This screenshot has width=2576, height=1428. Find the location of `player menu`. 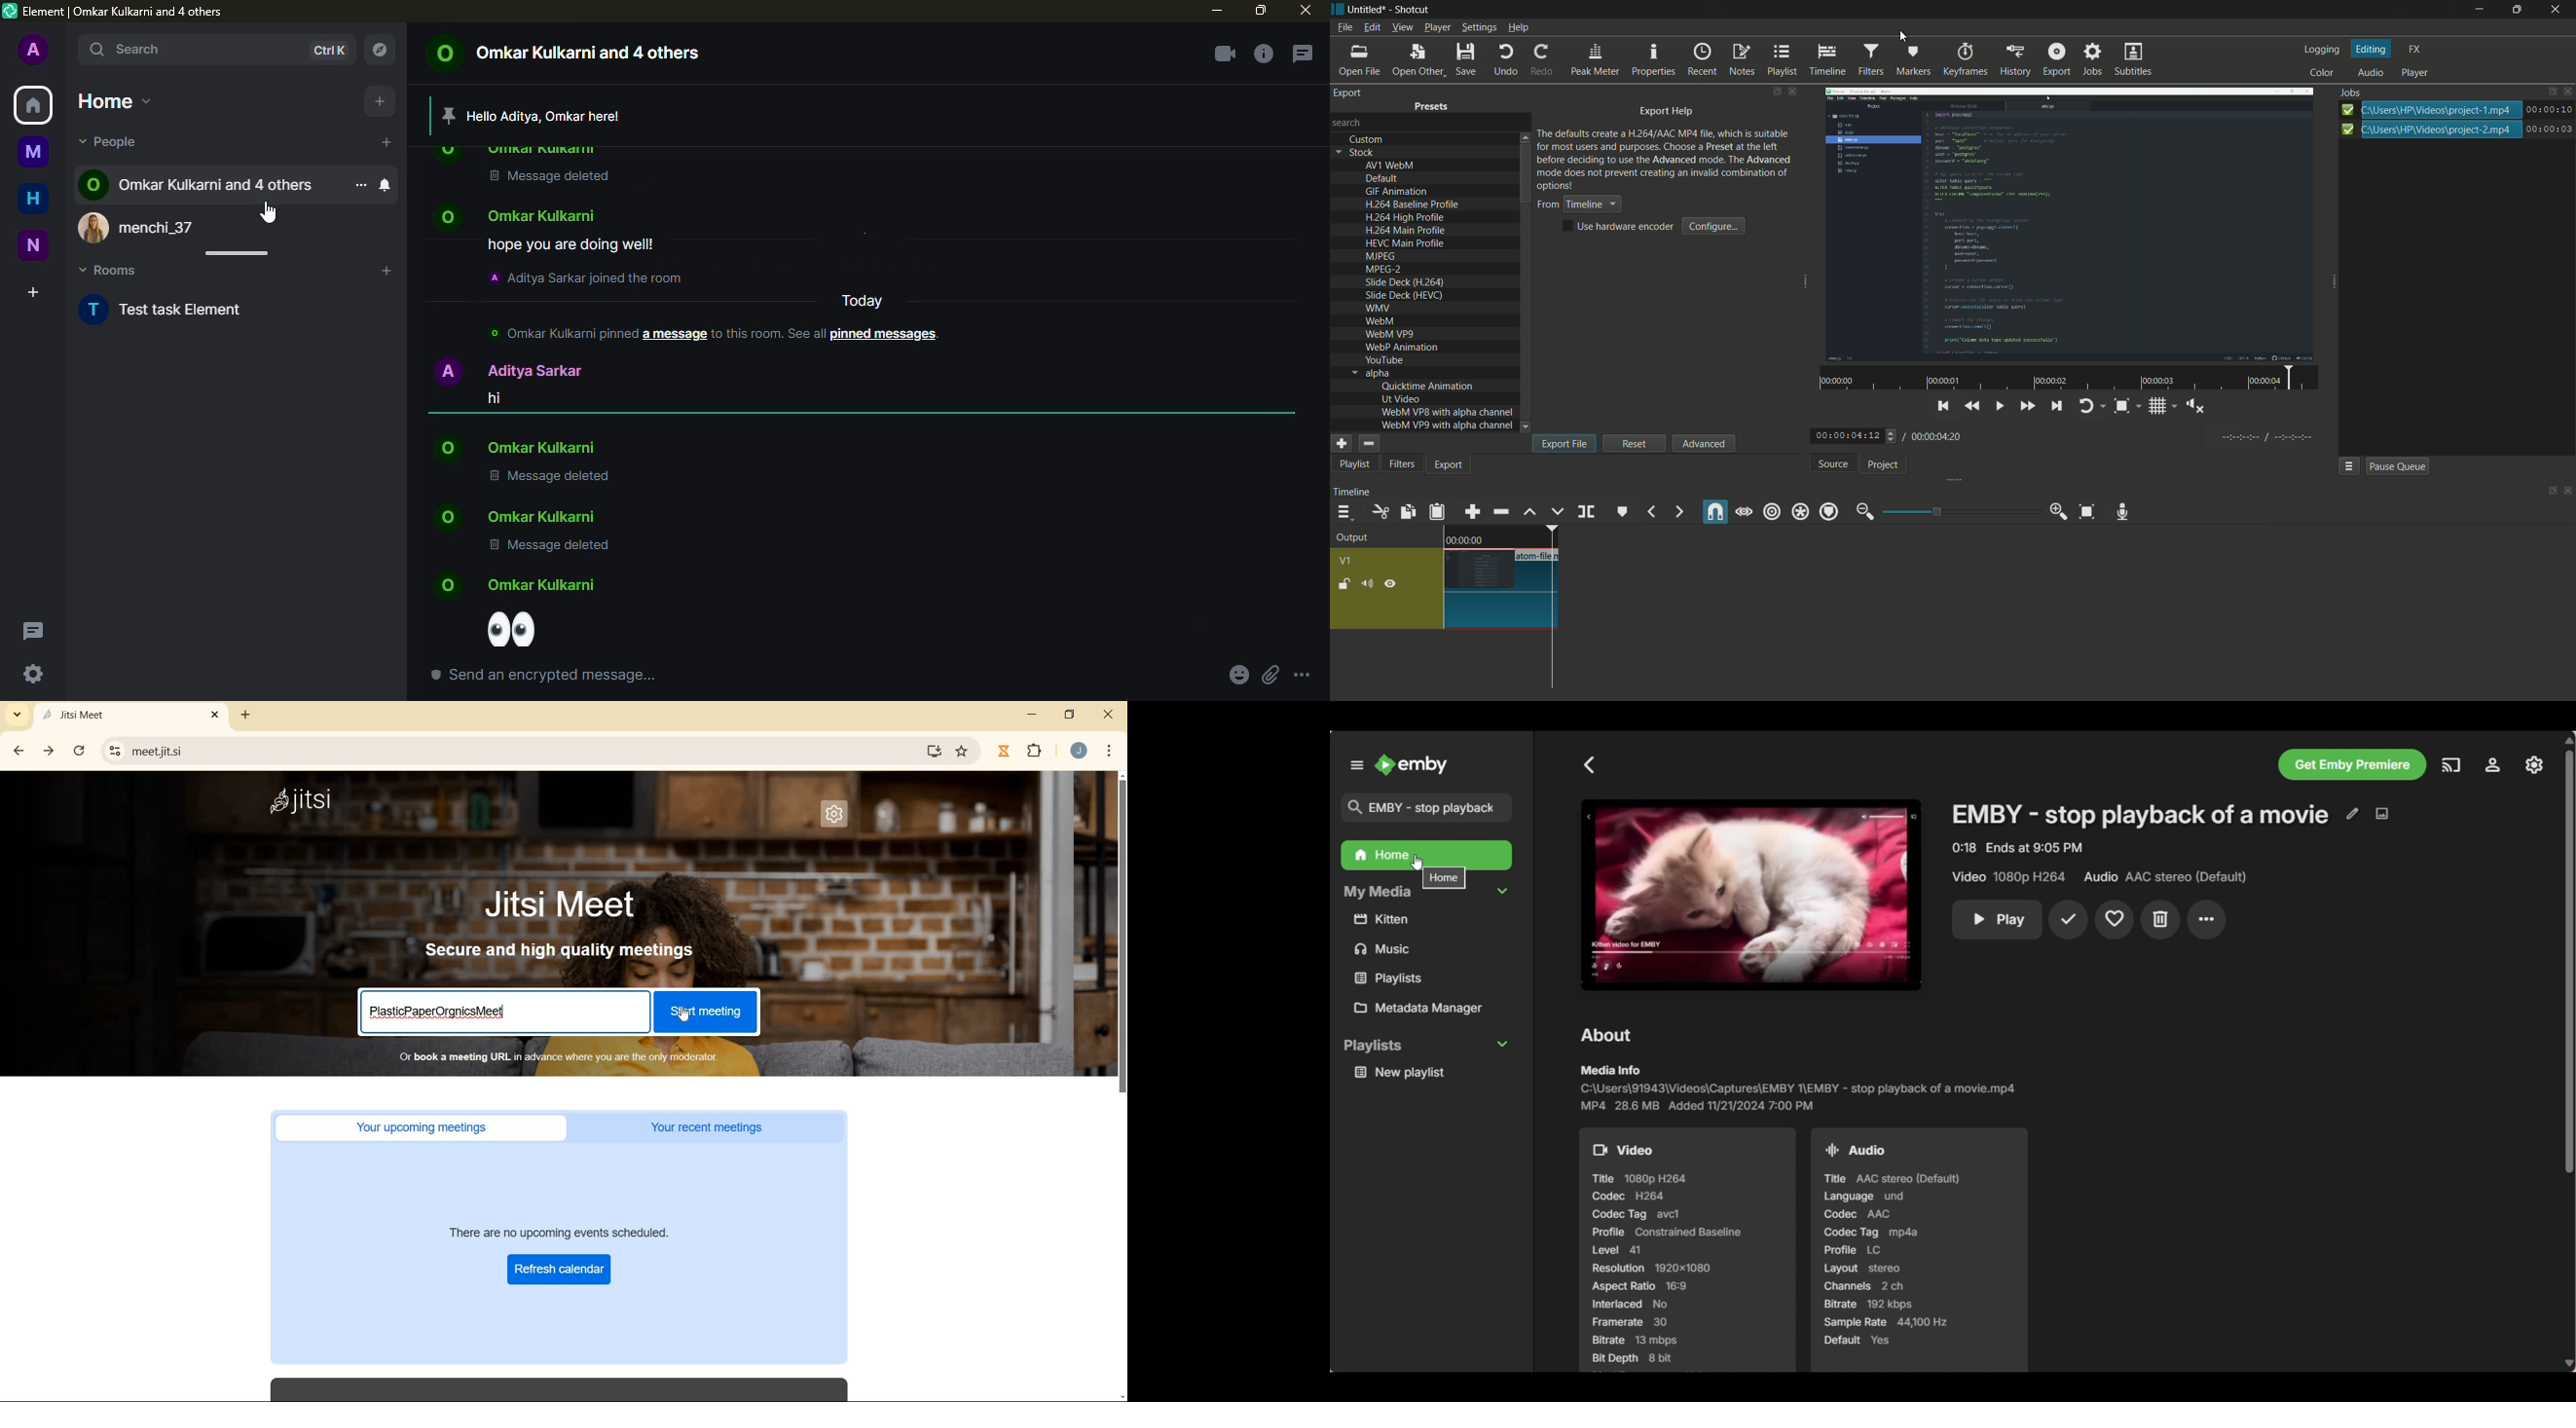

player menu is located at coordinates (1436, 27).